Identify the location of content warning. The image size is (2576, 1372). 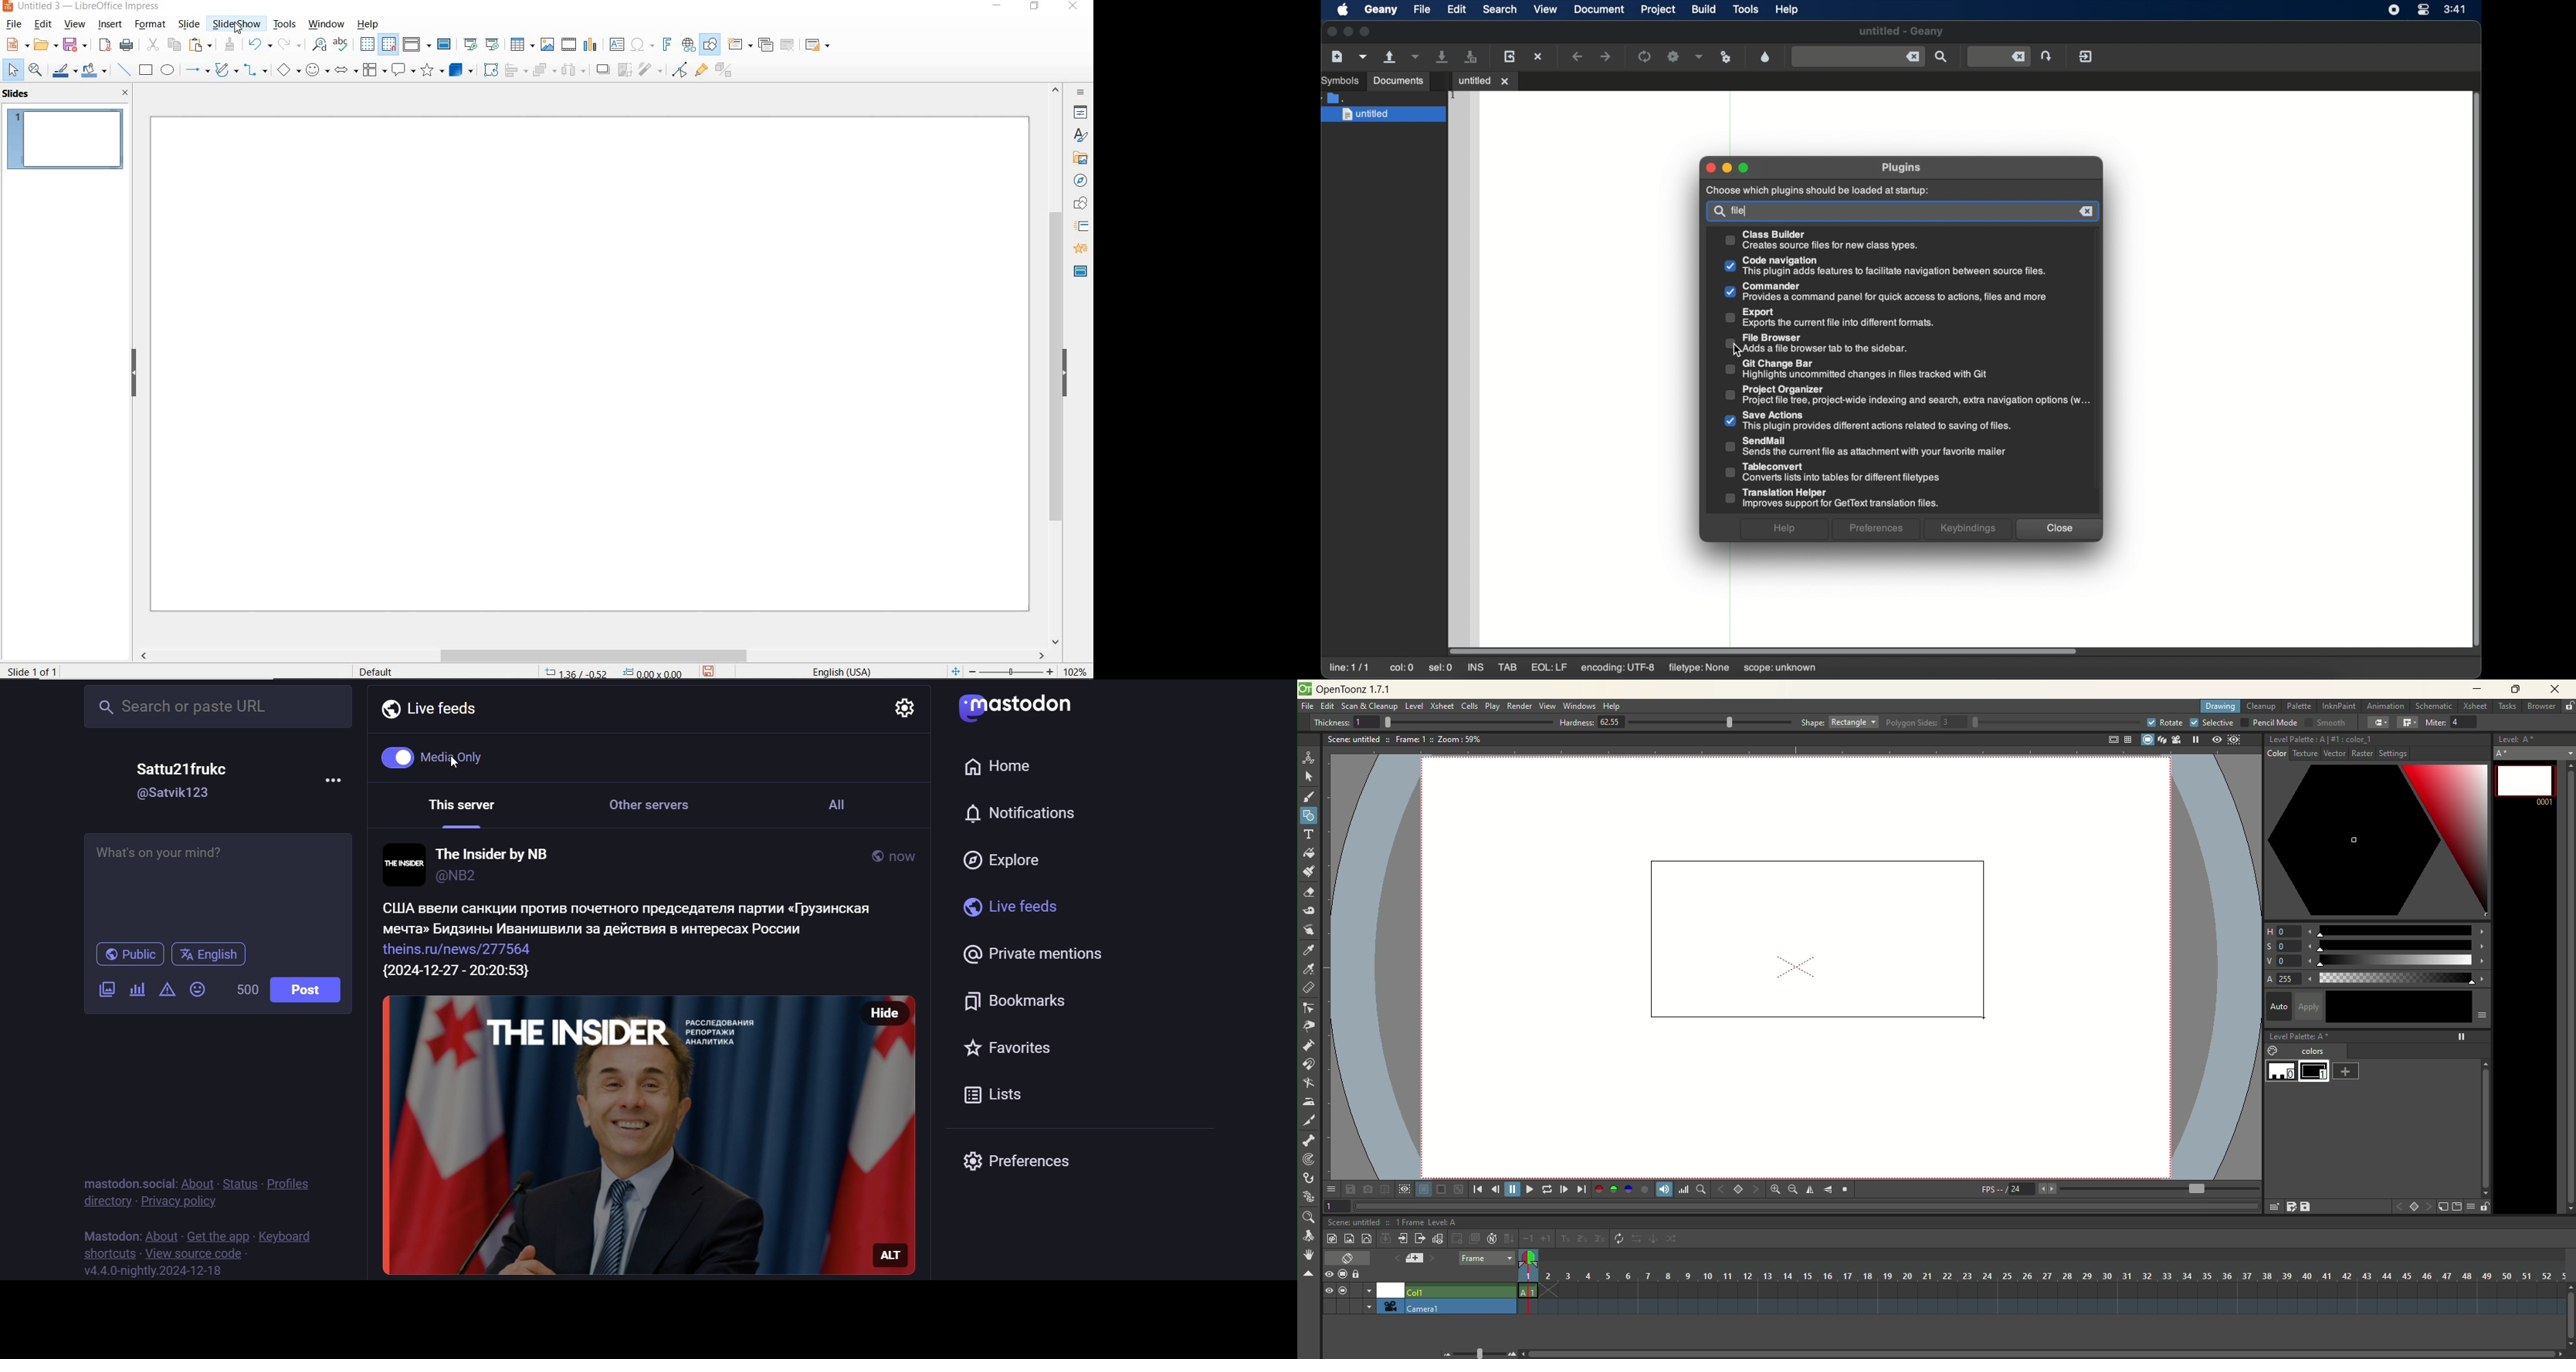
(165, 991).